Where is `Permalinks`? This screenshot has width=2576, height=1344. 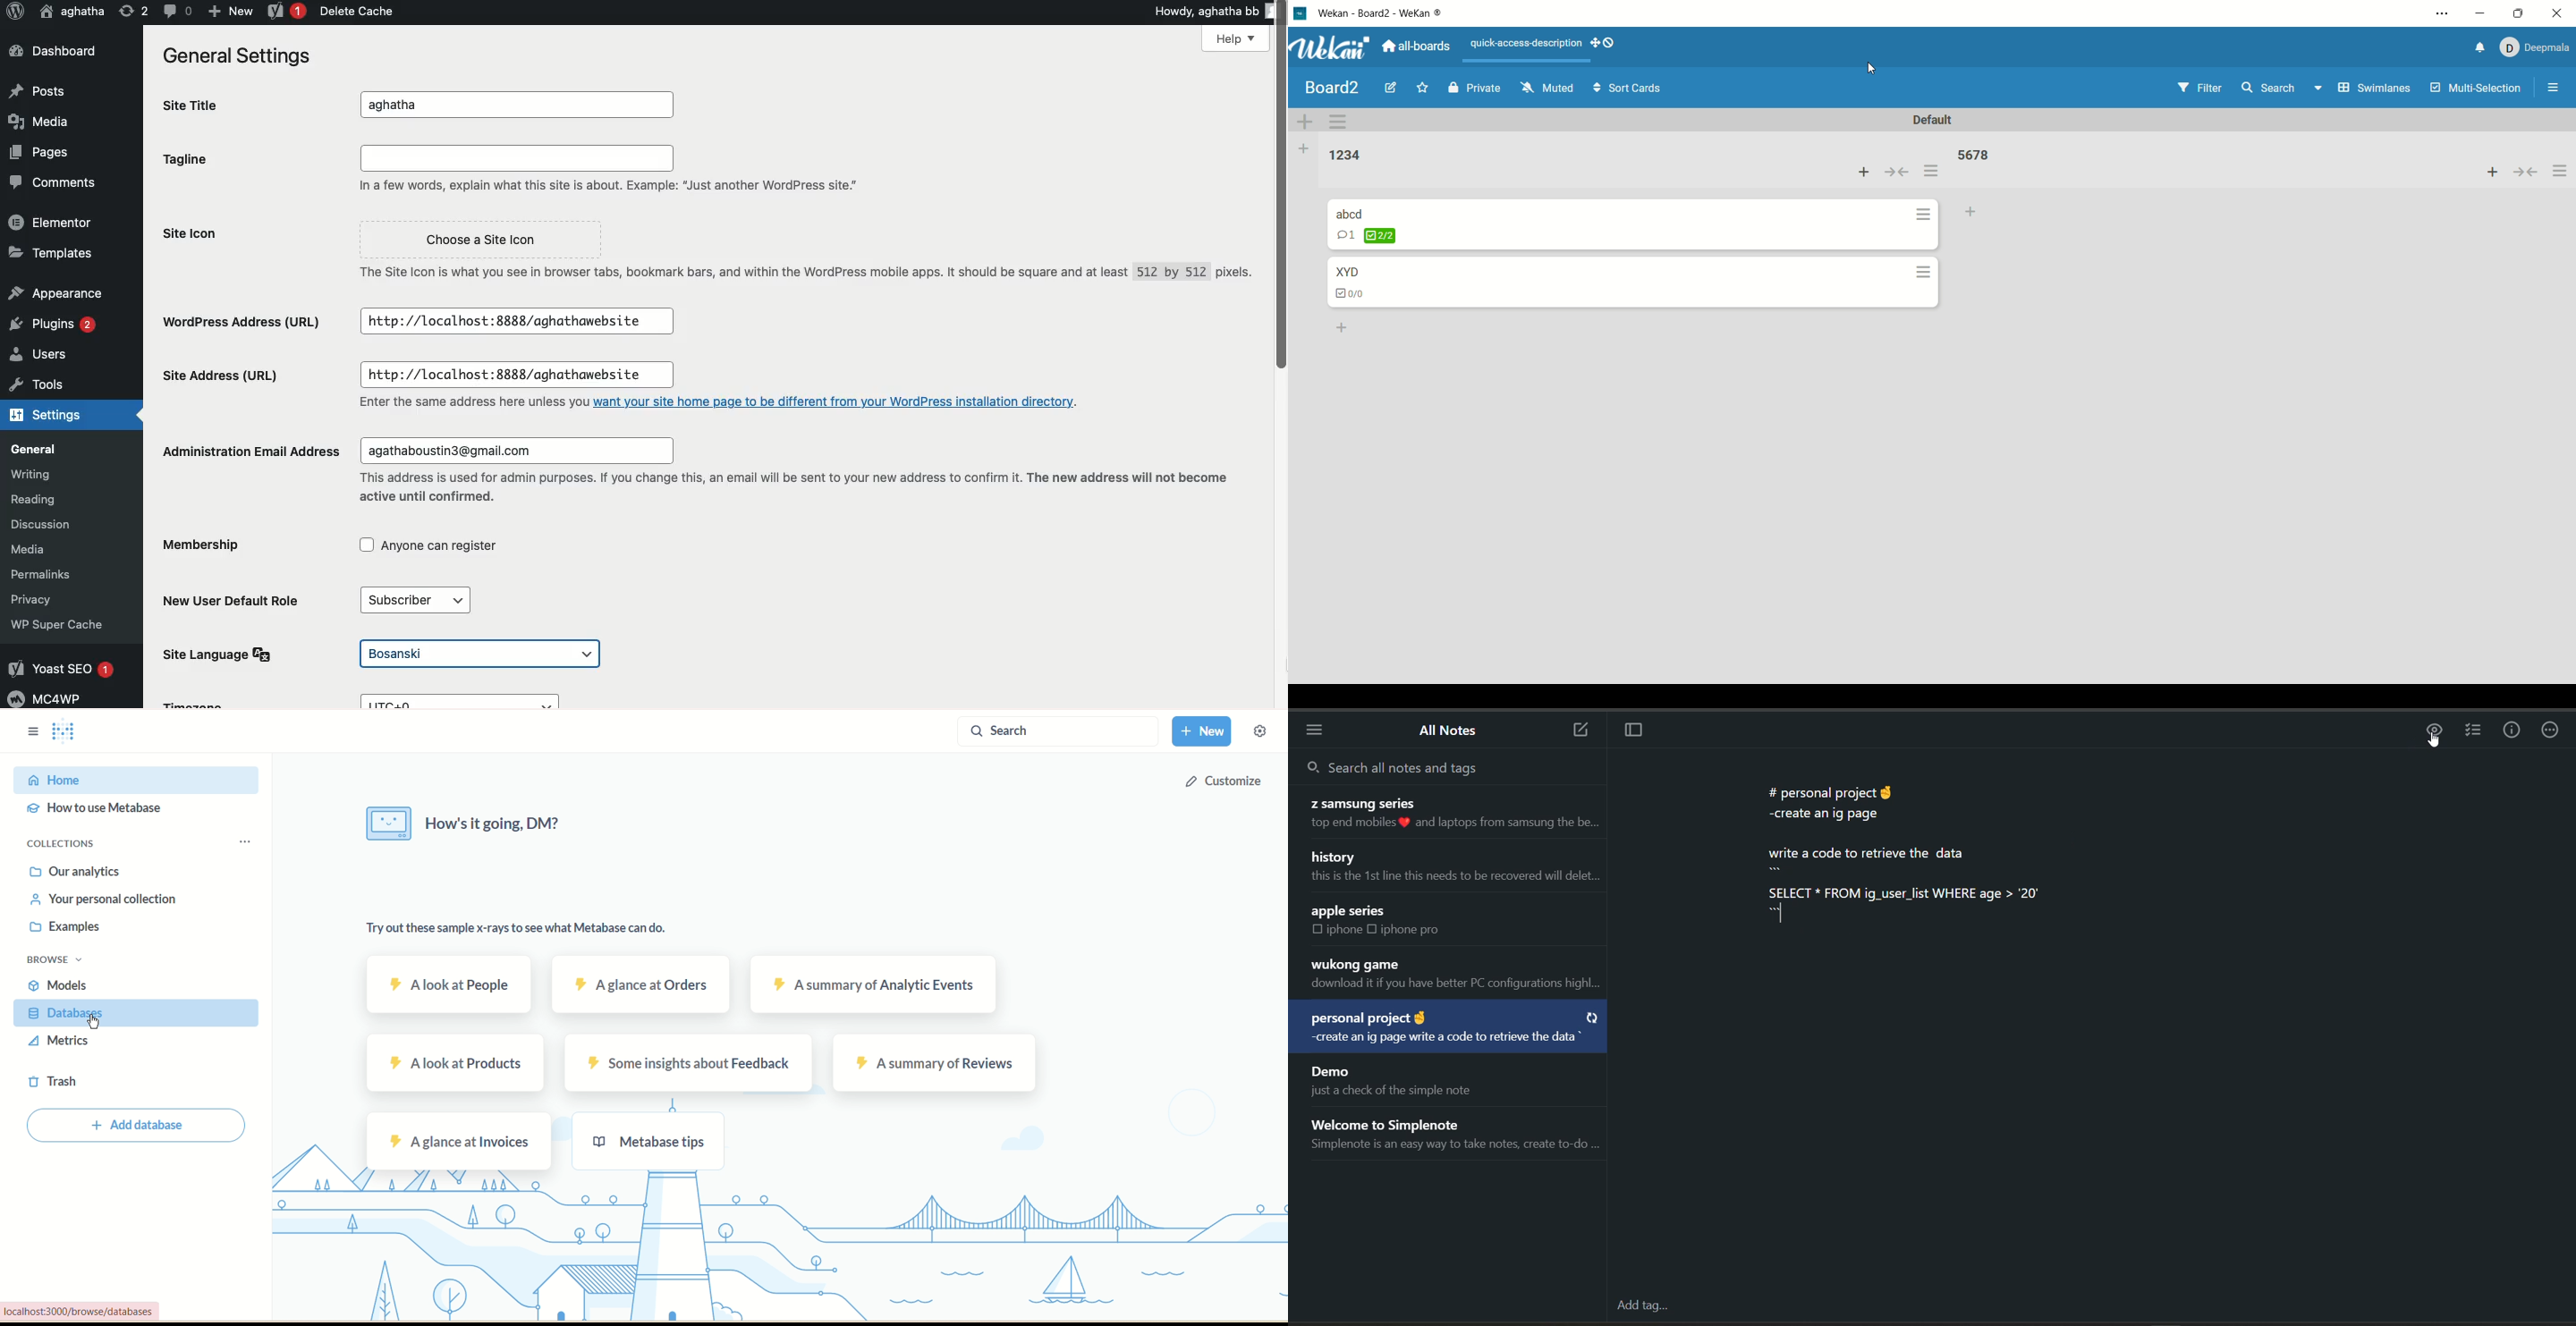 Permalinks is located at coordinates (54, 574).